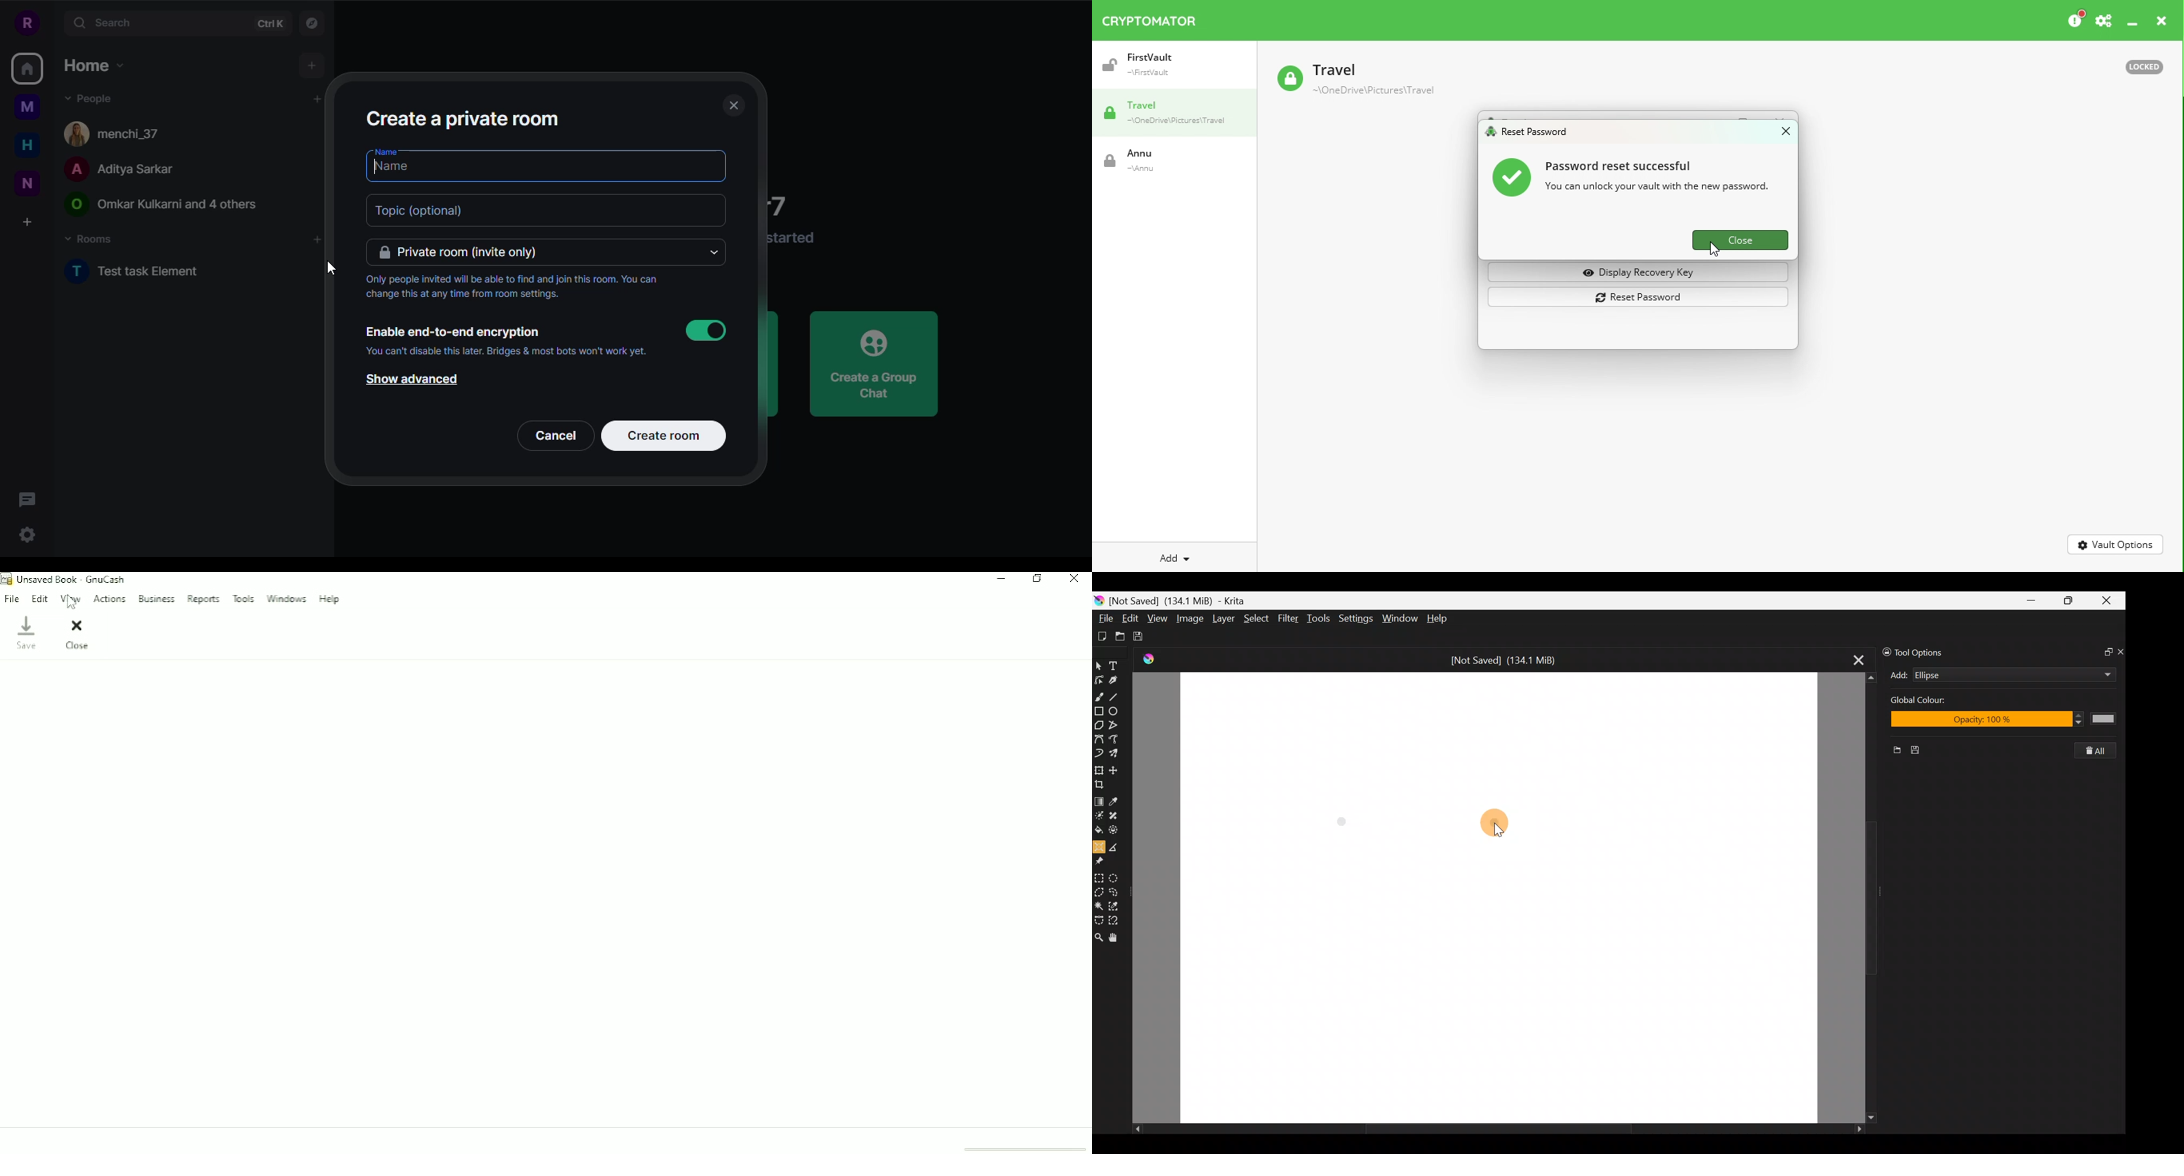  I want to click on File, so click(1104, 615).